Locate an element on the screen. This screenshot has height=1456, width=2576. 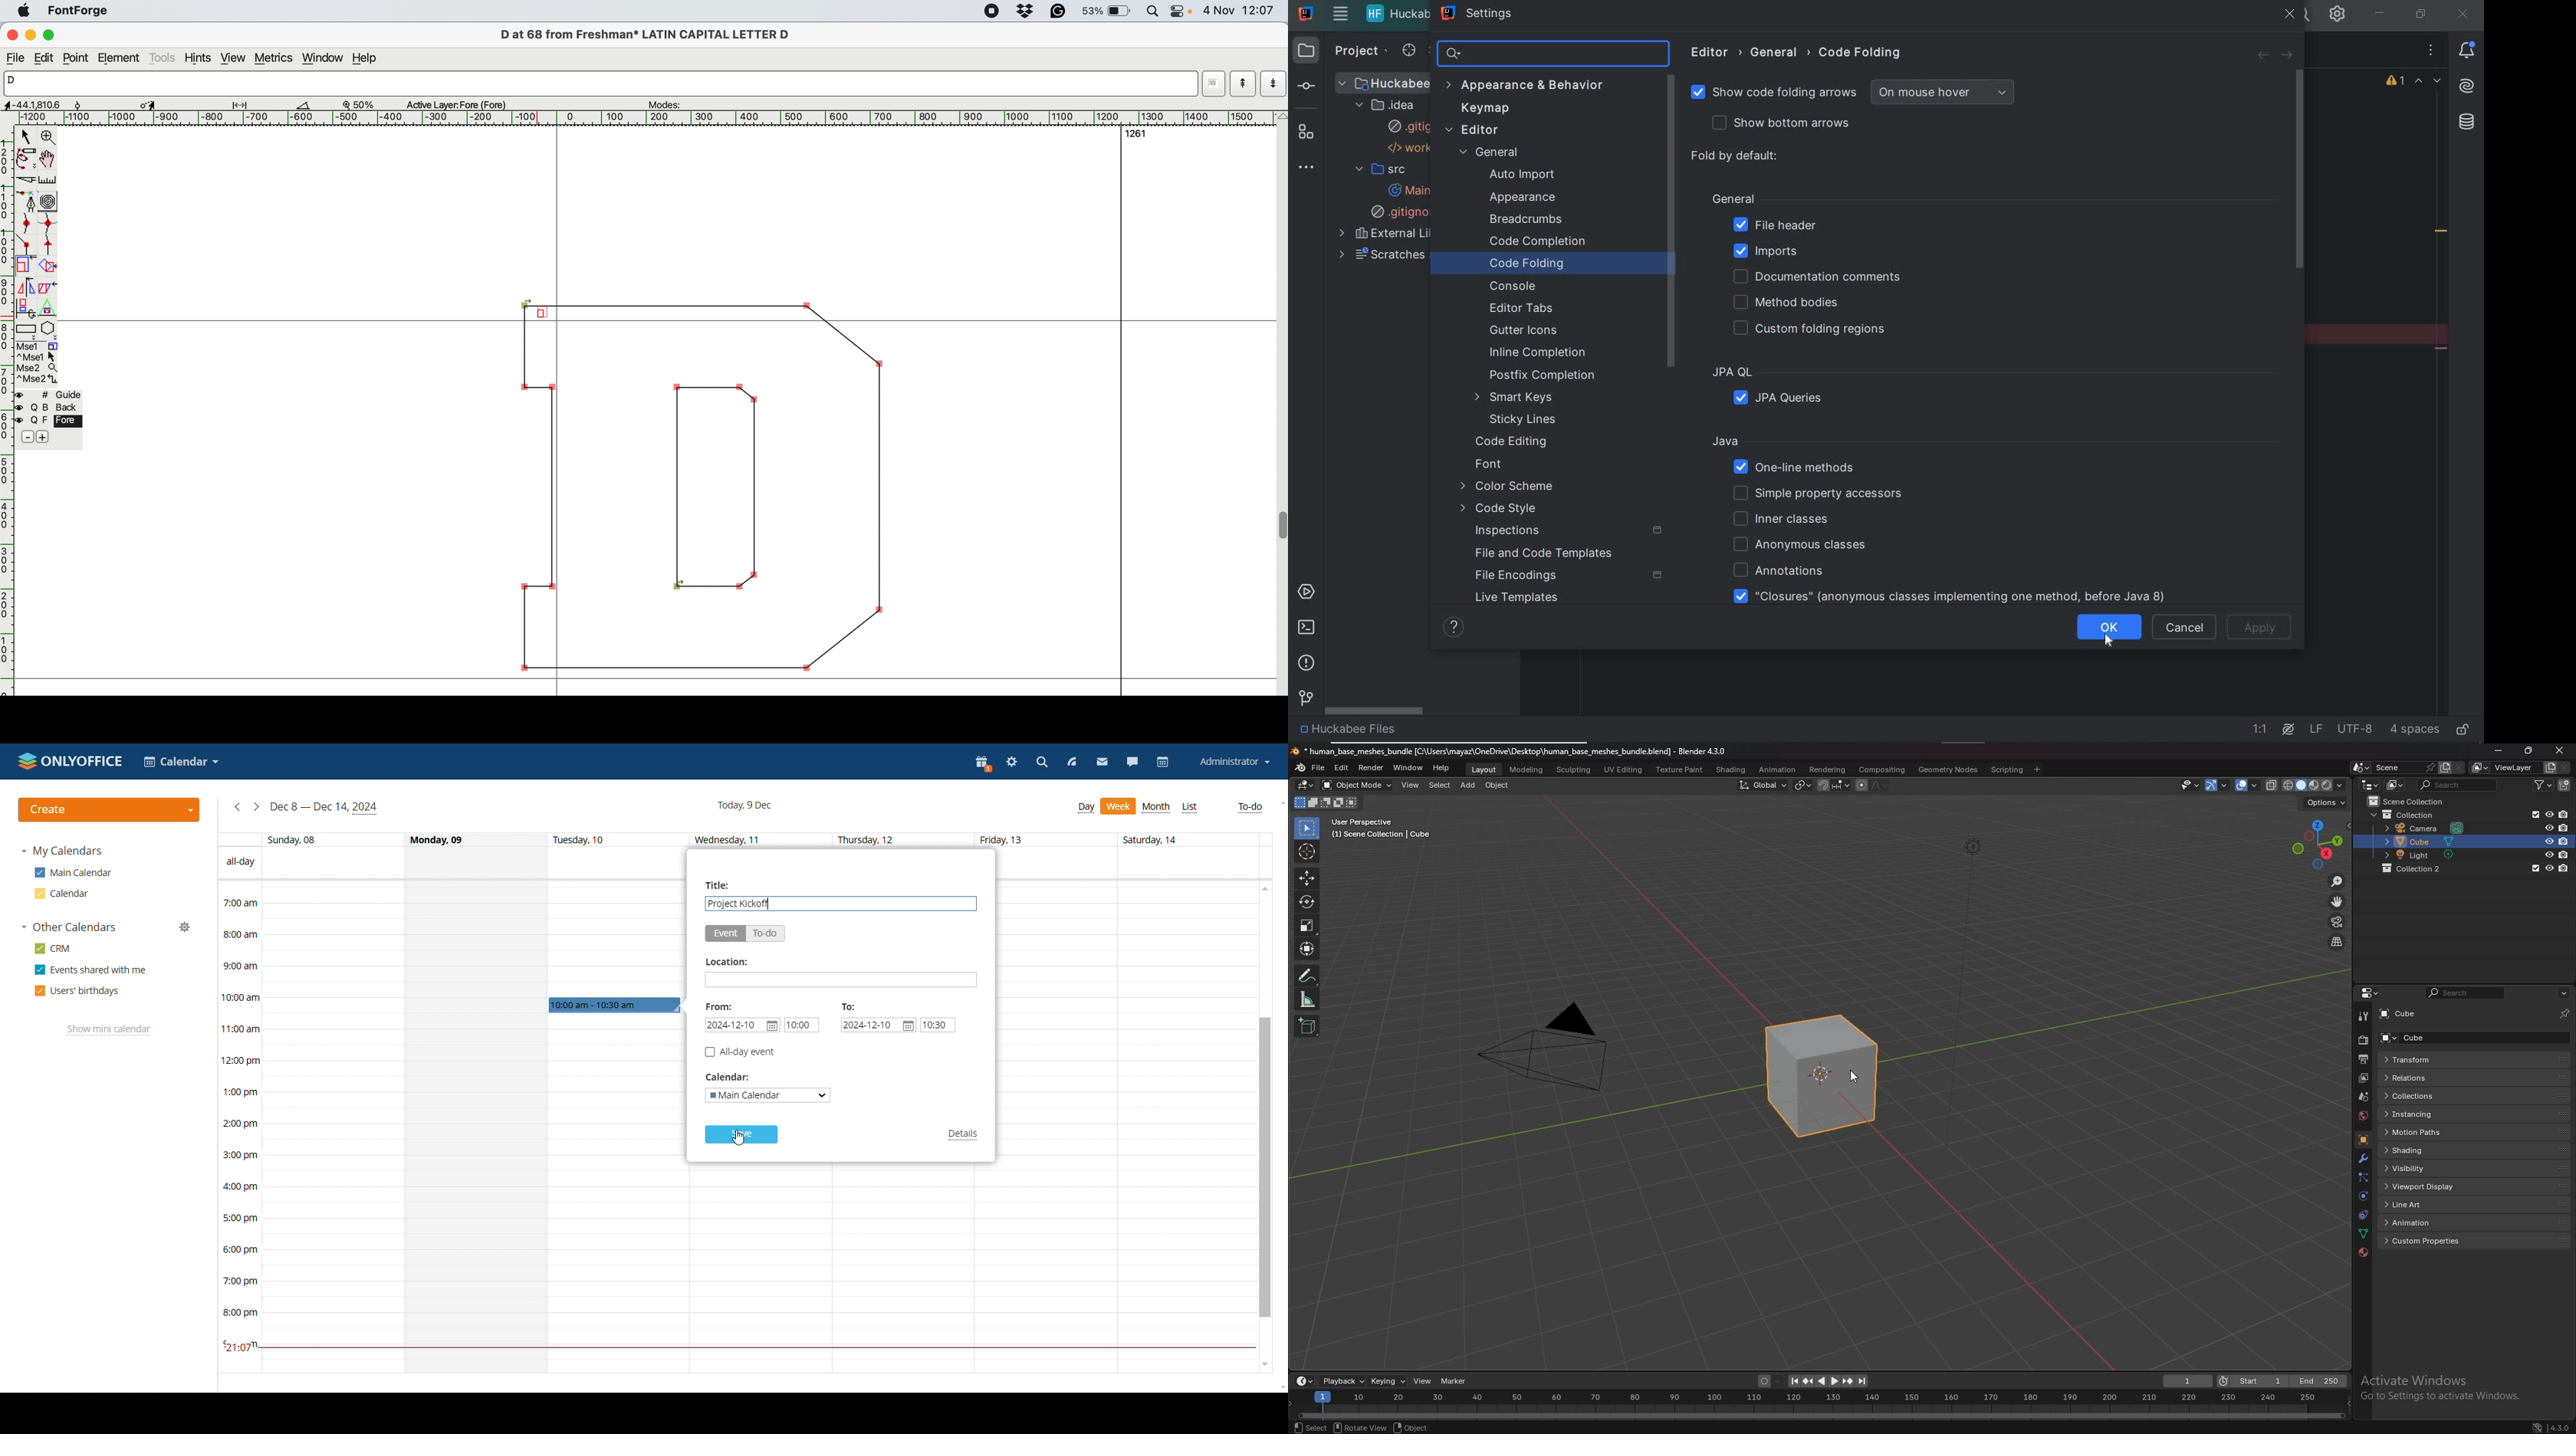
hide in viewport is located at coordinates (2549, 868).